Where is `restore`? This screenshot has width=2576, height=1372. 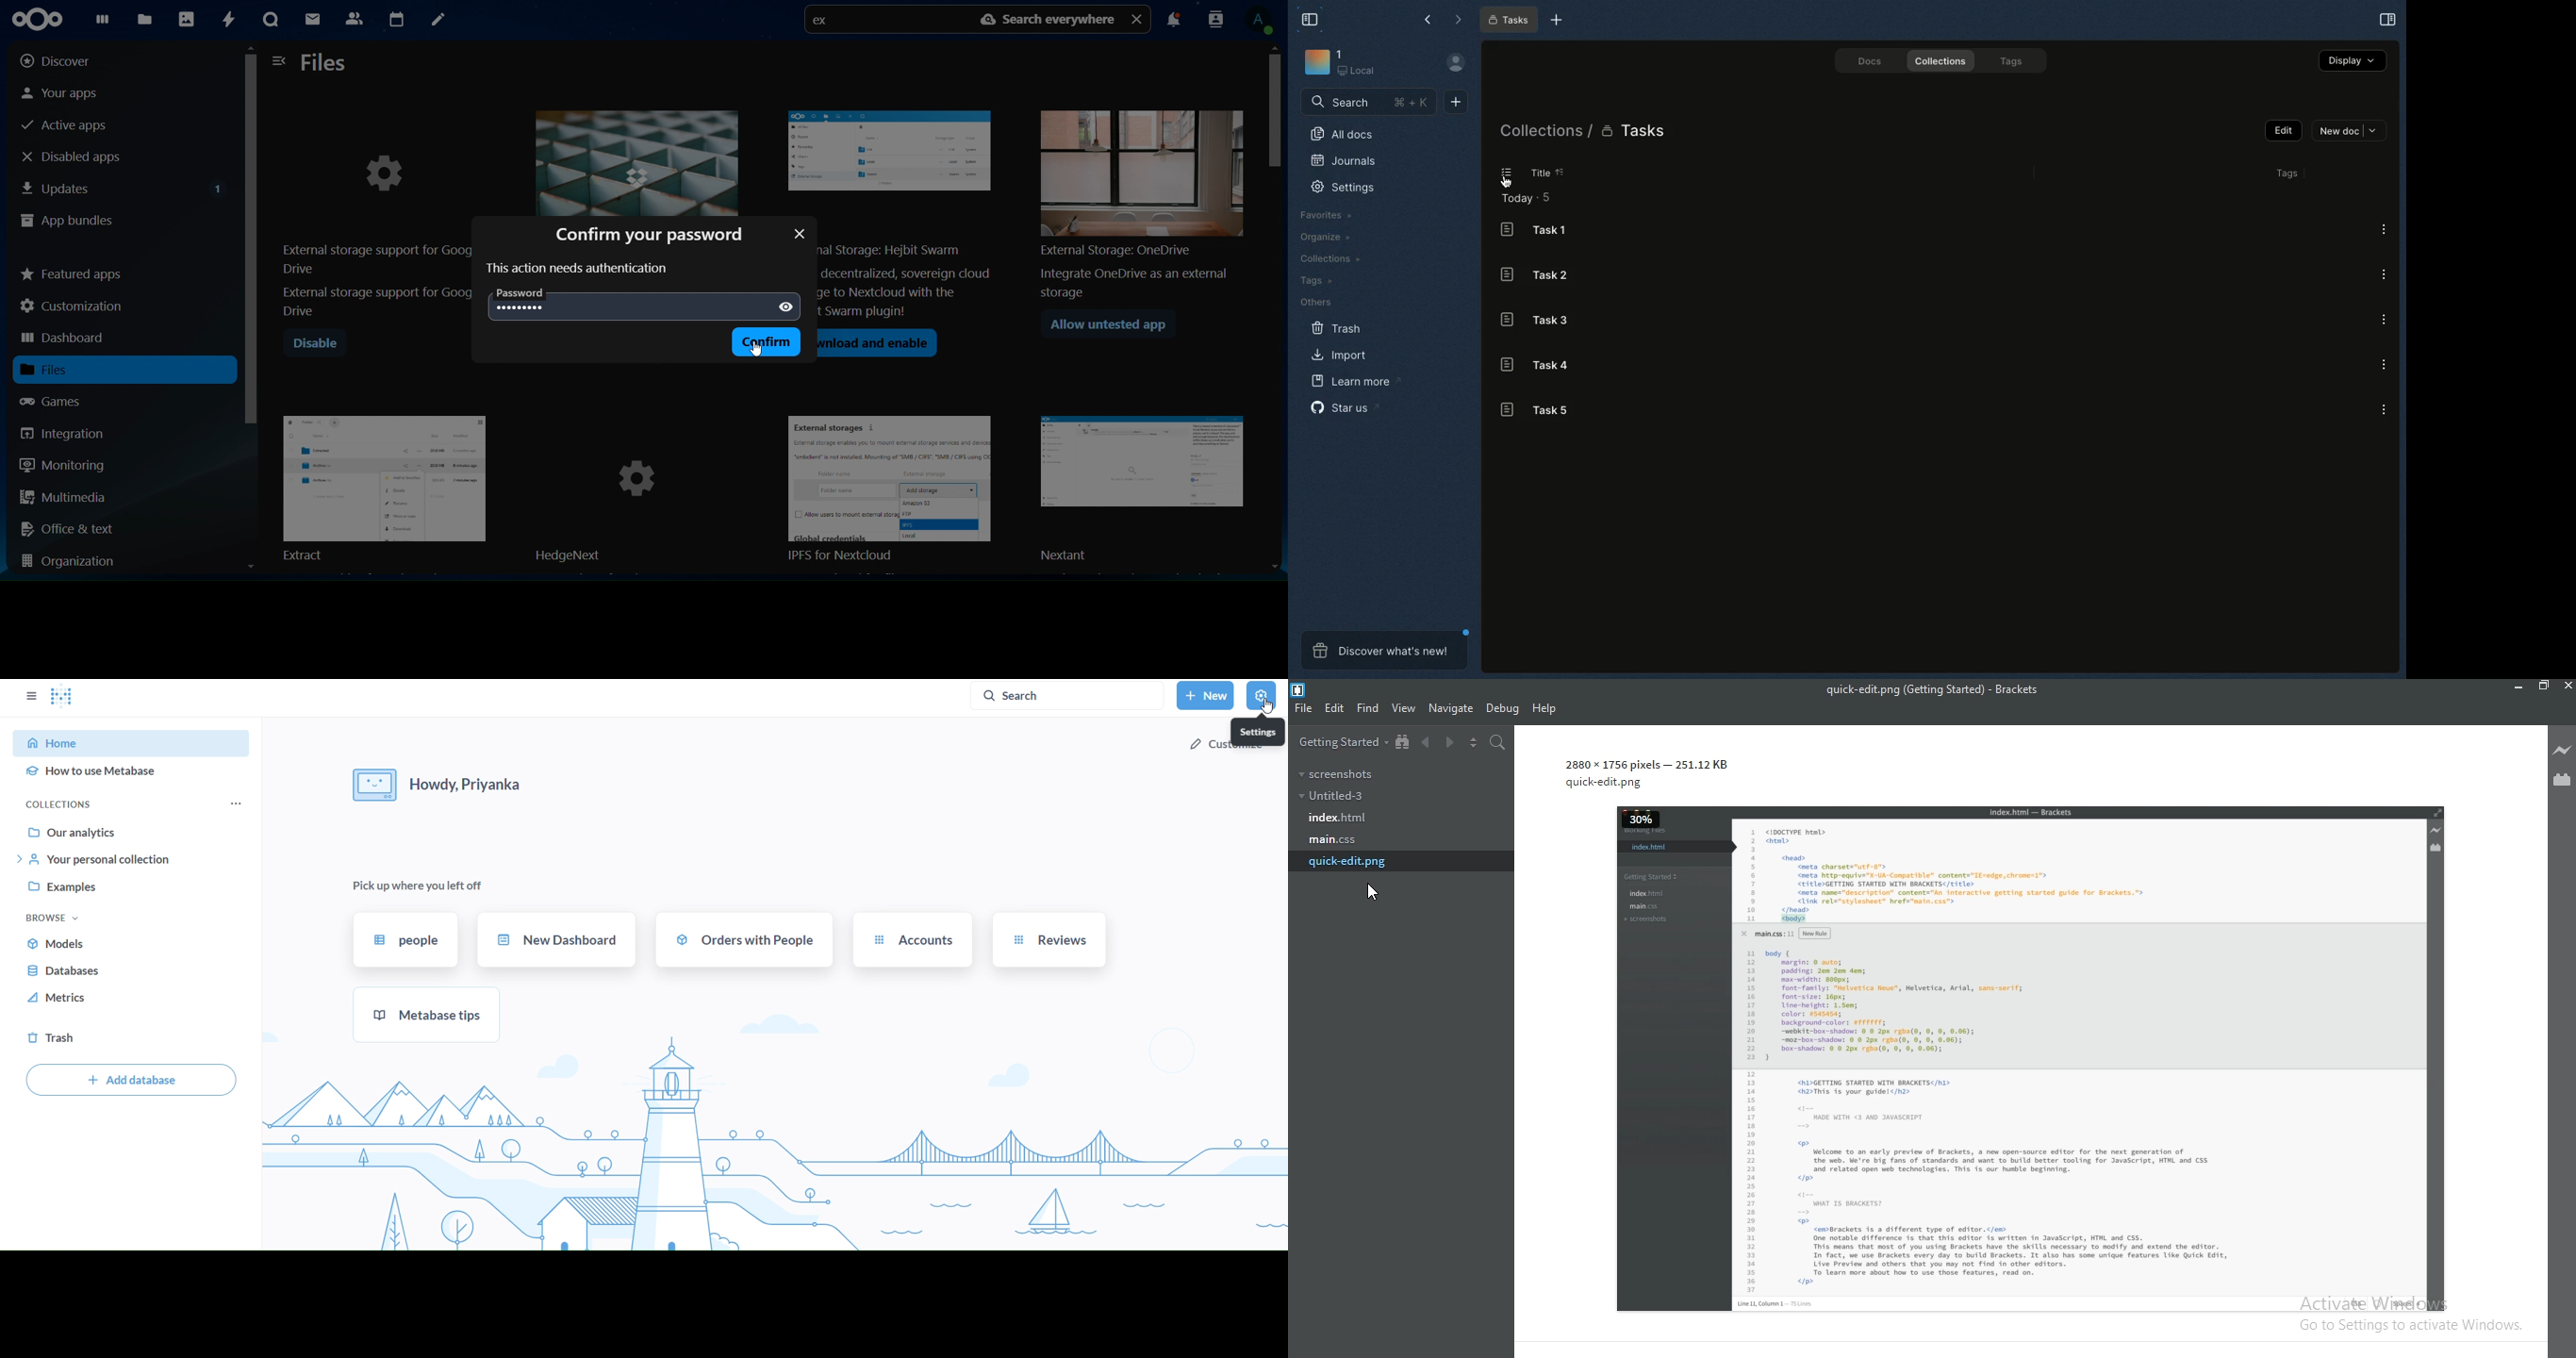
restore is located at coordinates (2518, 687).